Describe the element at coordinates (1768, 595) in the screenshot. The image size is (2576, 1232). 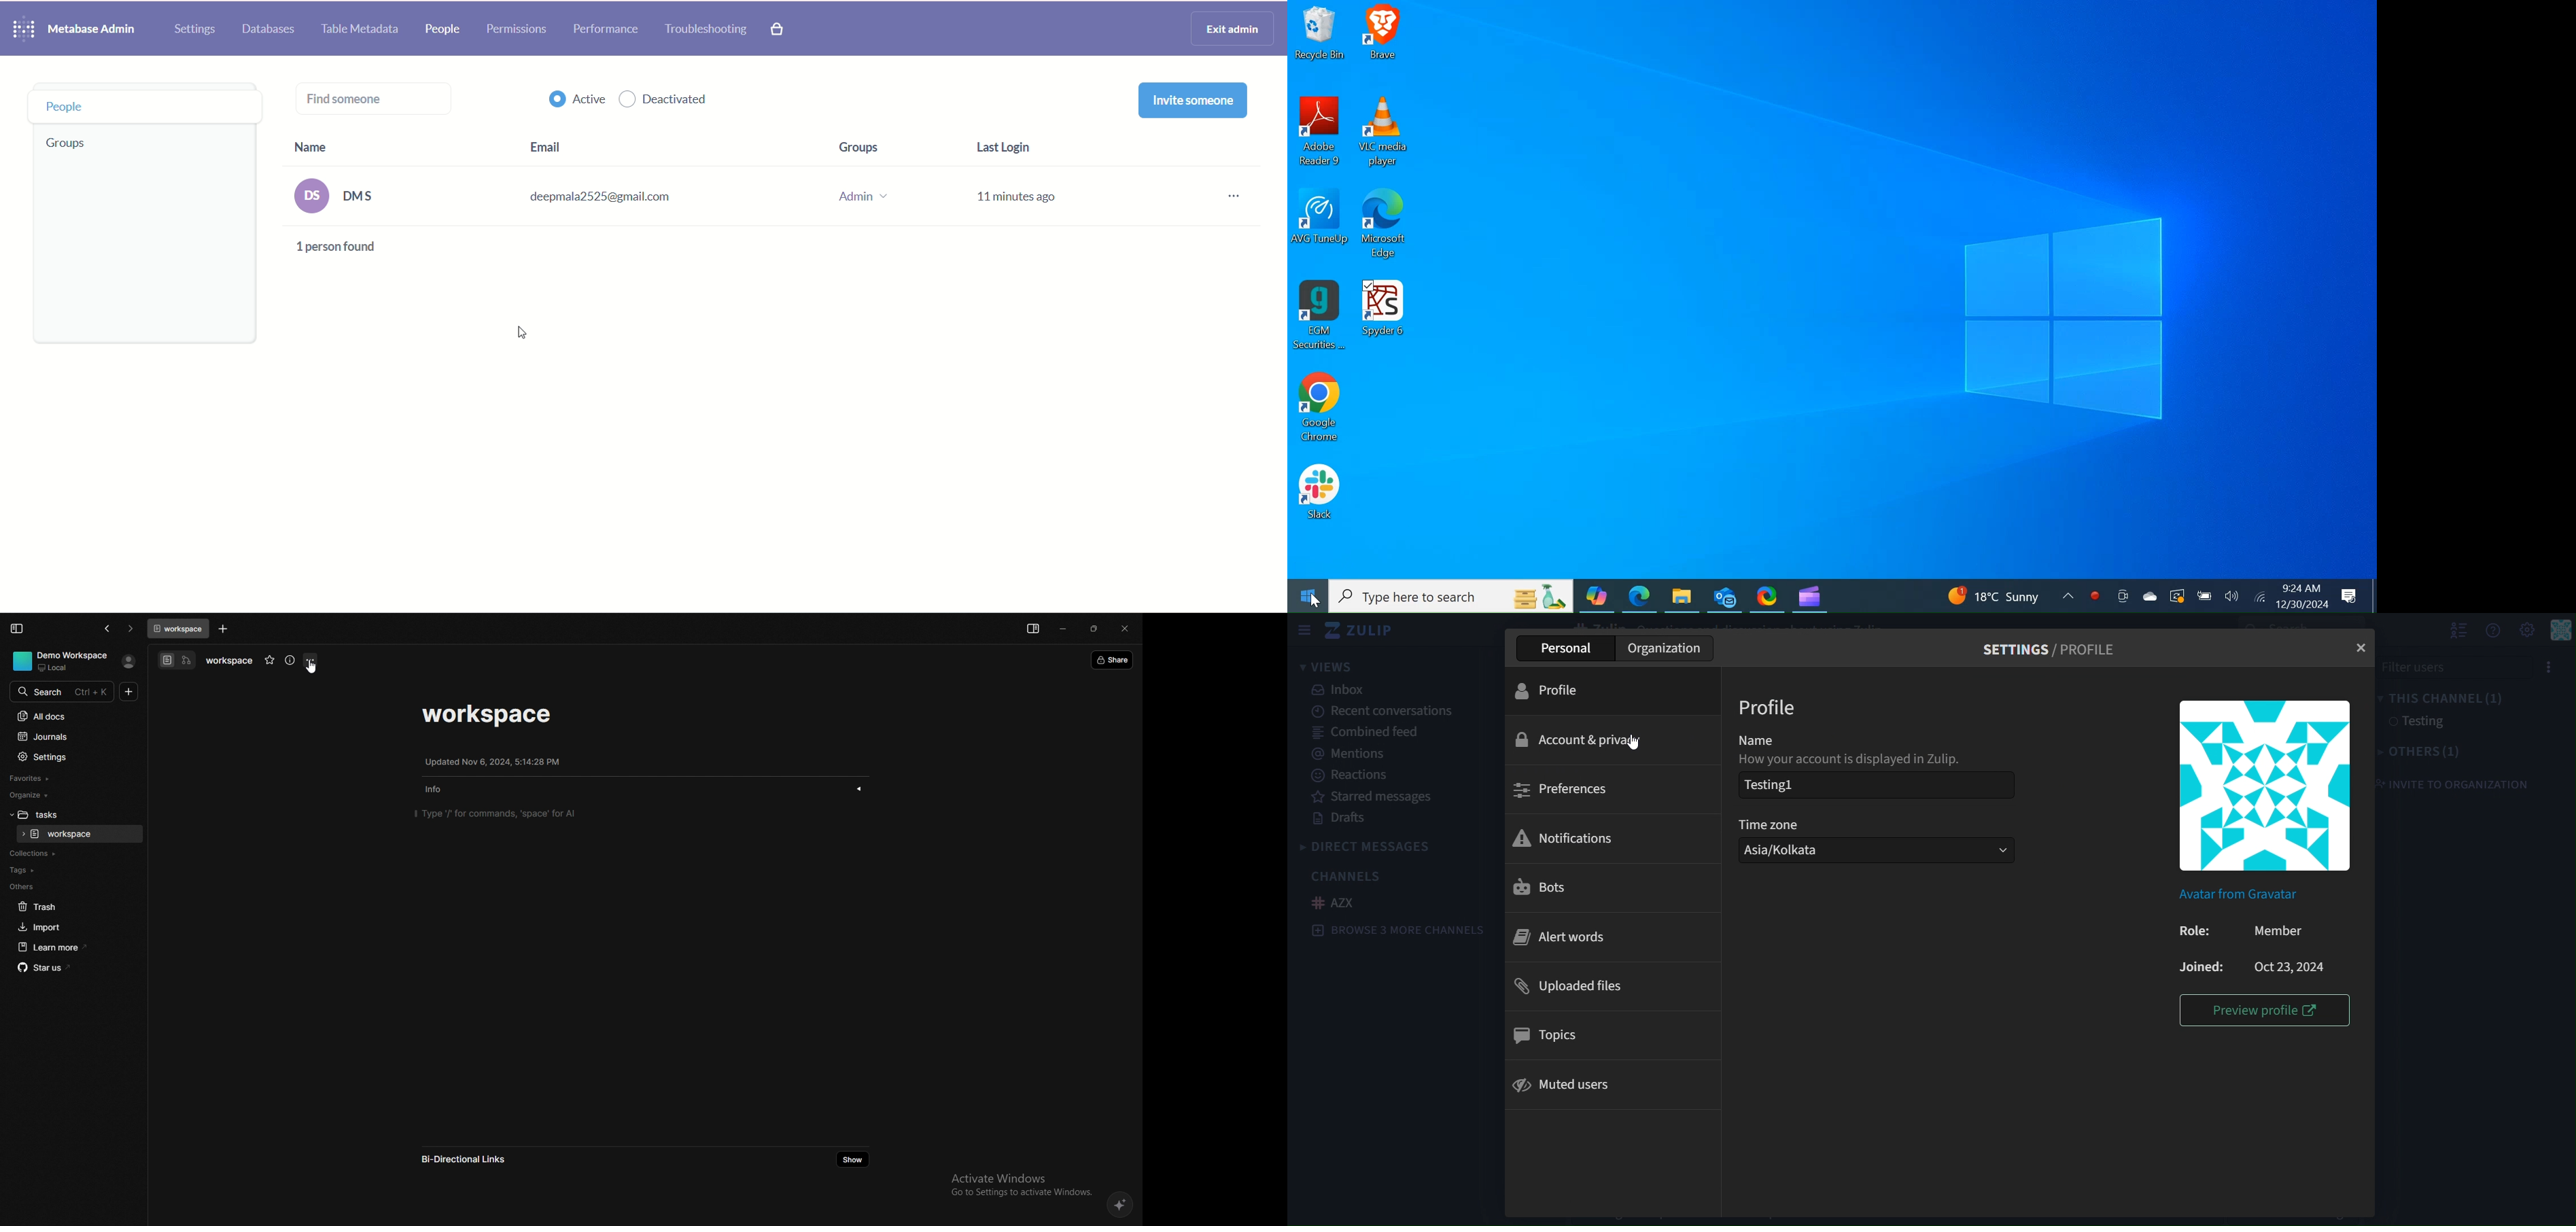
I see `ShareX` at that location.